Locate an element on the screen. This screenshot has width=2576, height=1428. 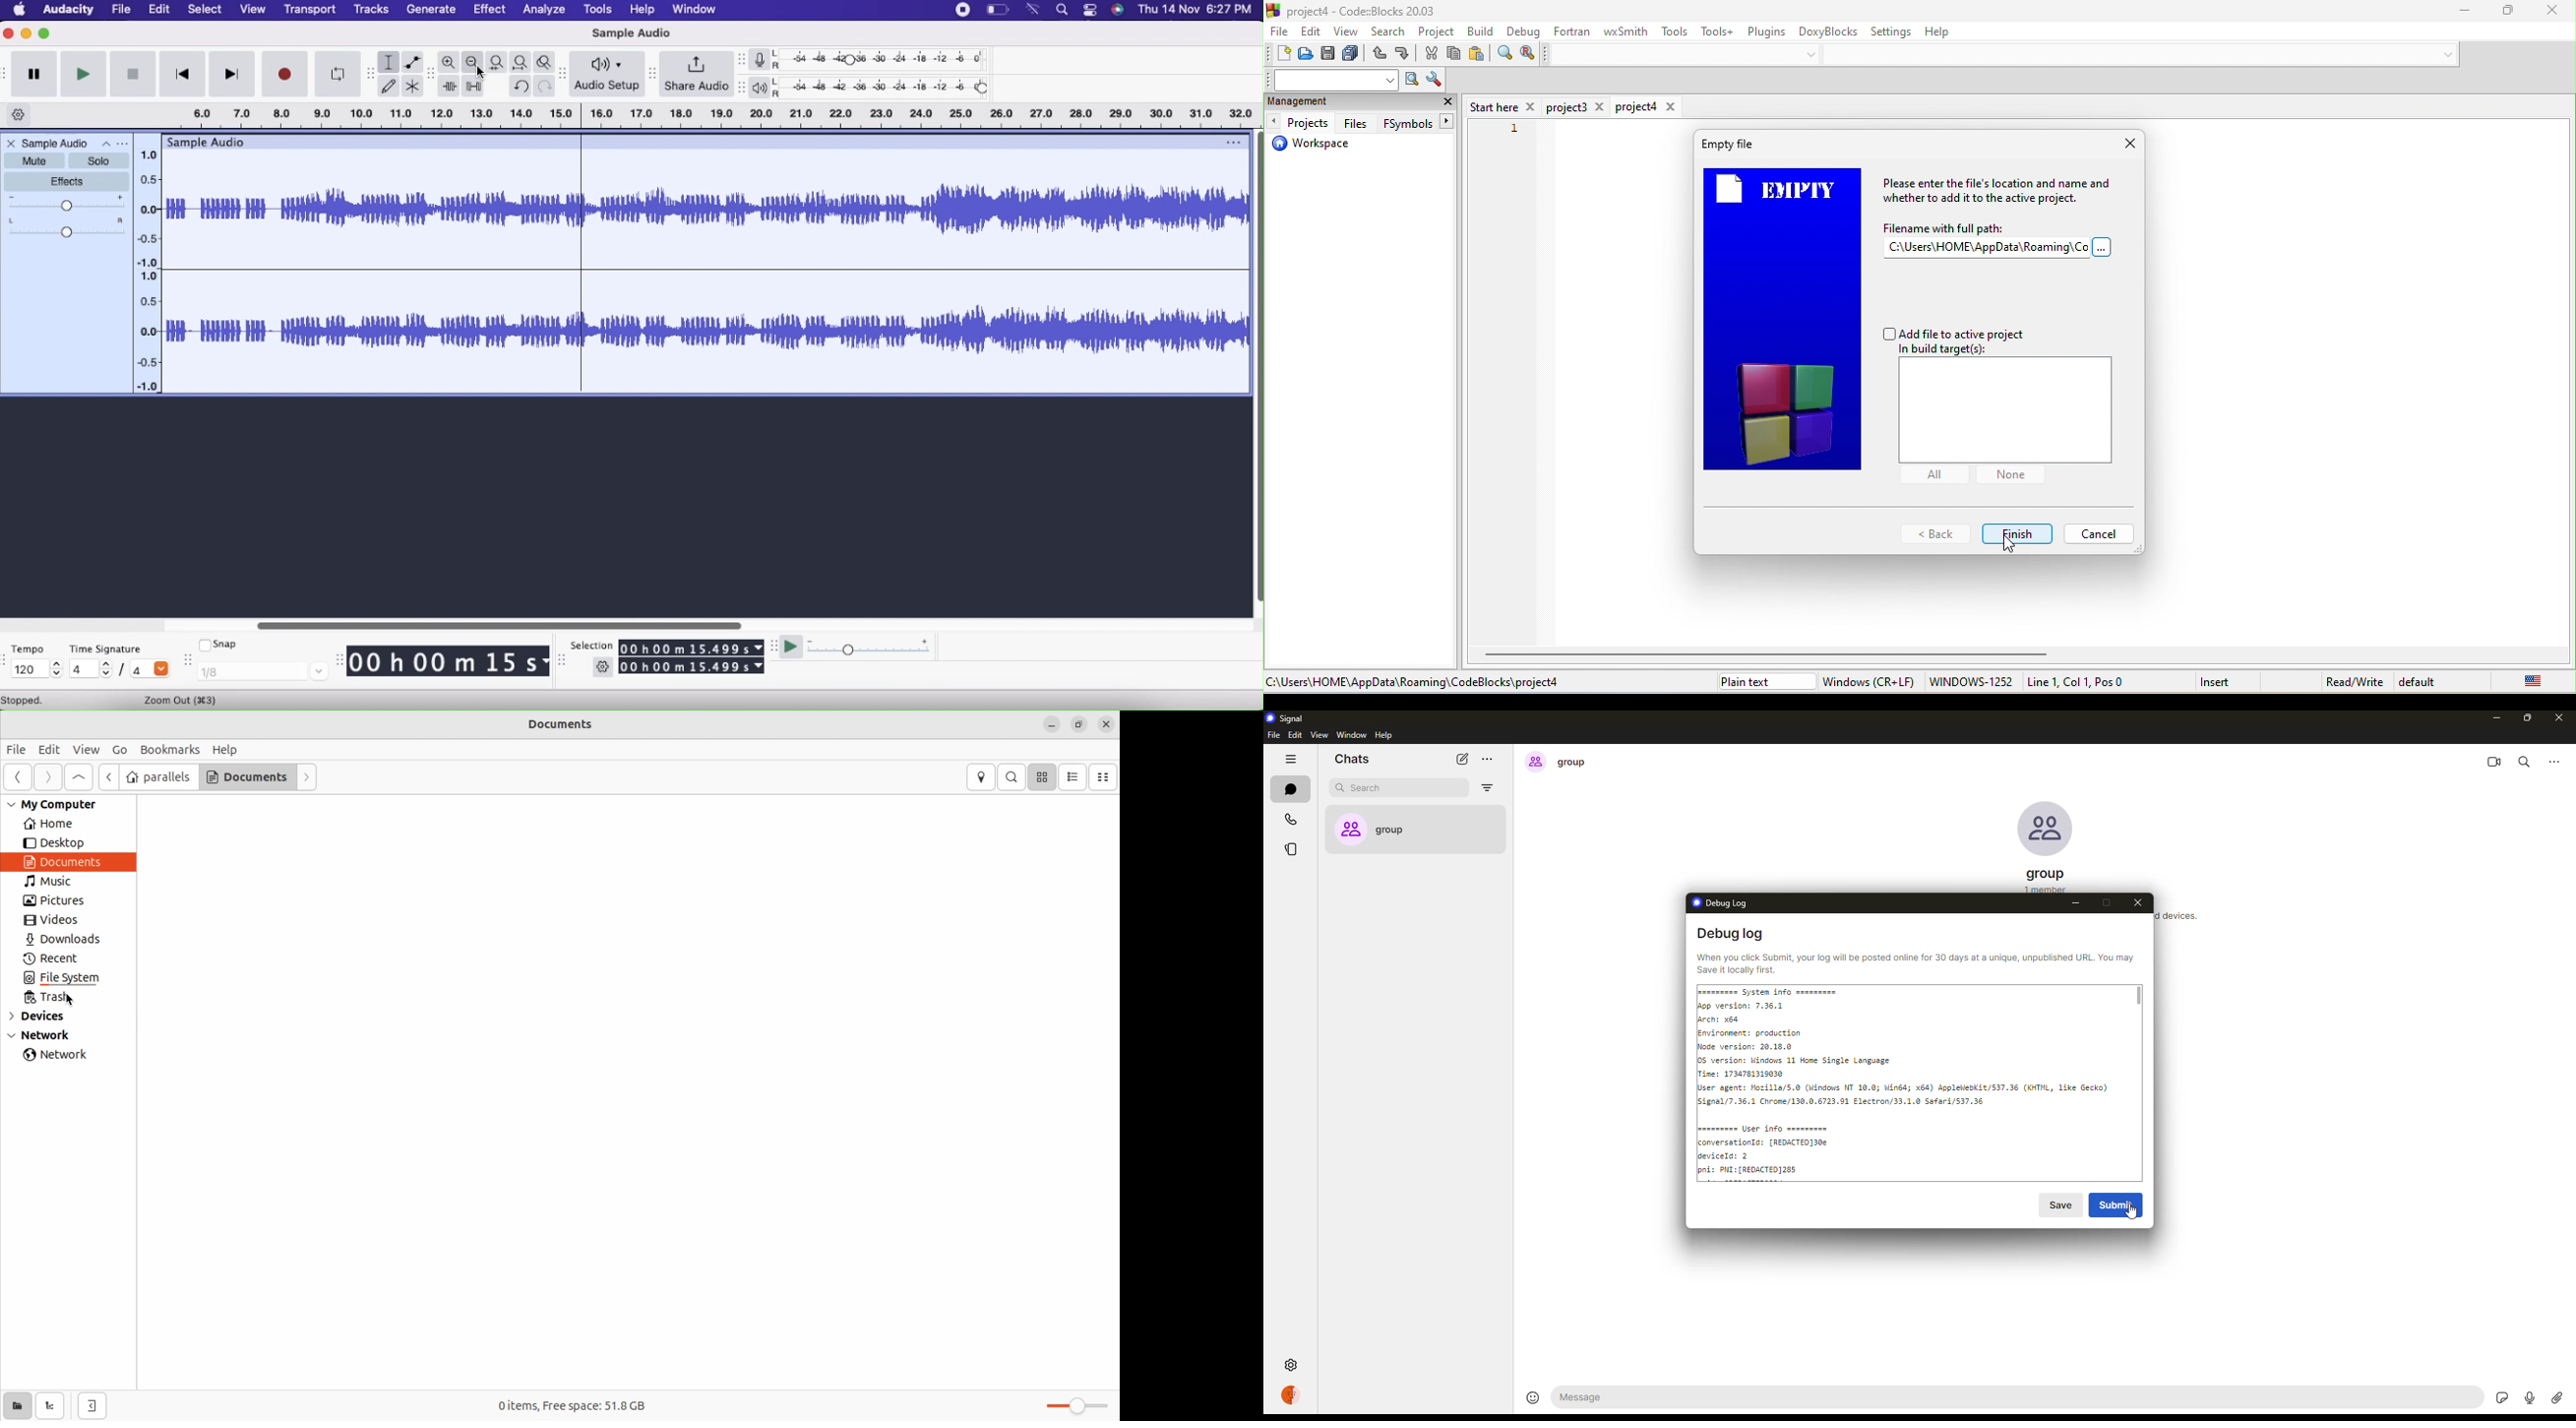
Finish is located at coordinates (2020, 532).